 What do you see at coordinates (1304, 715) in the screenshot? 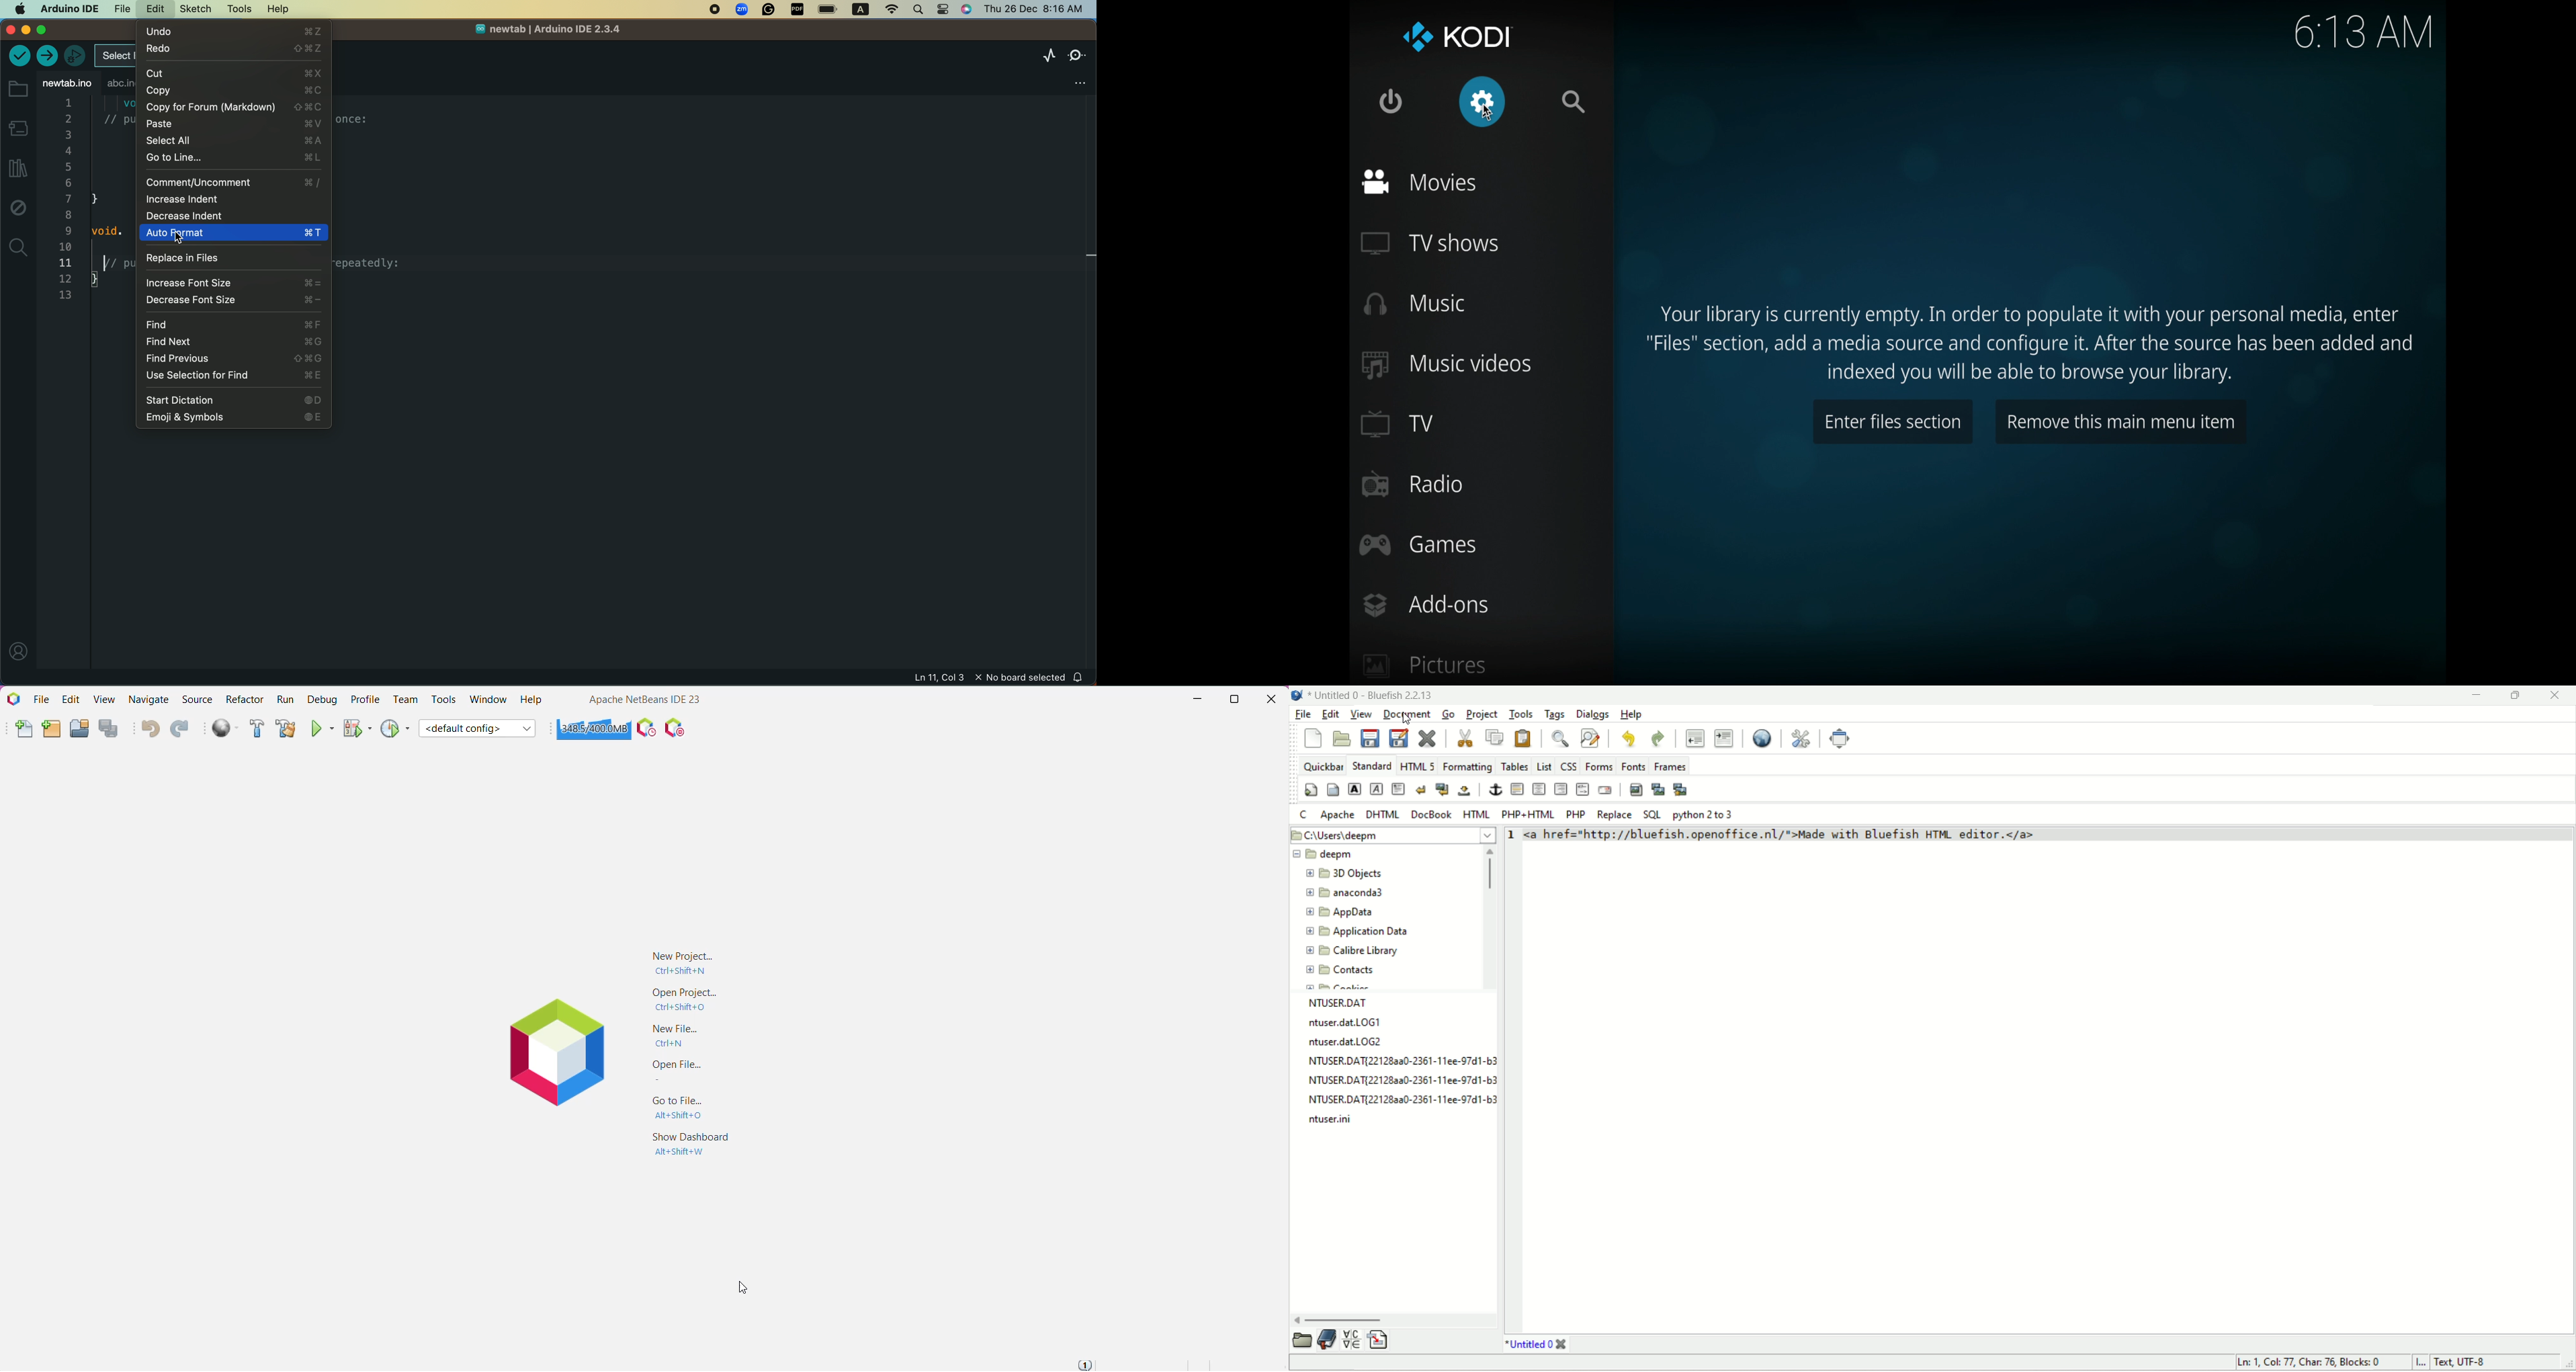
I see `file` at bounding box center [1304, 715].